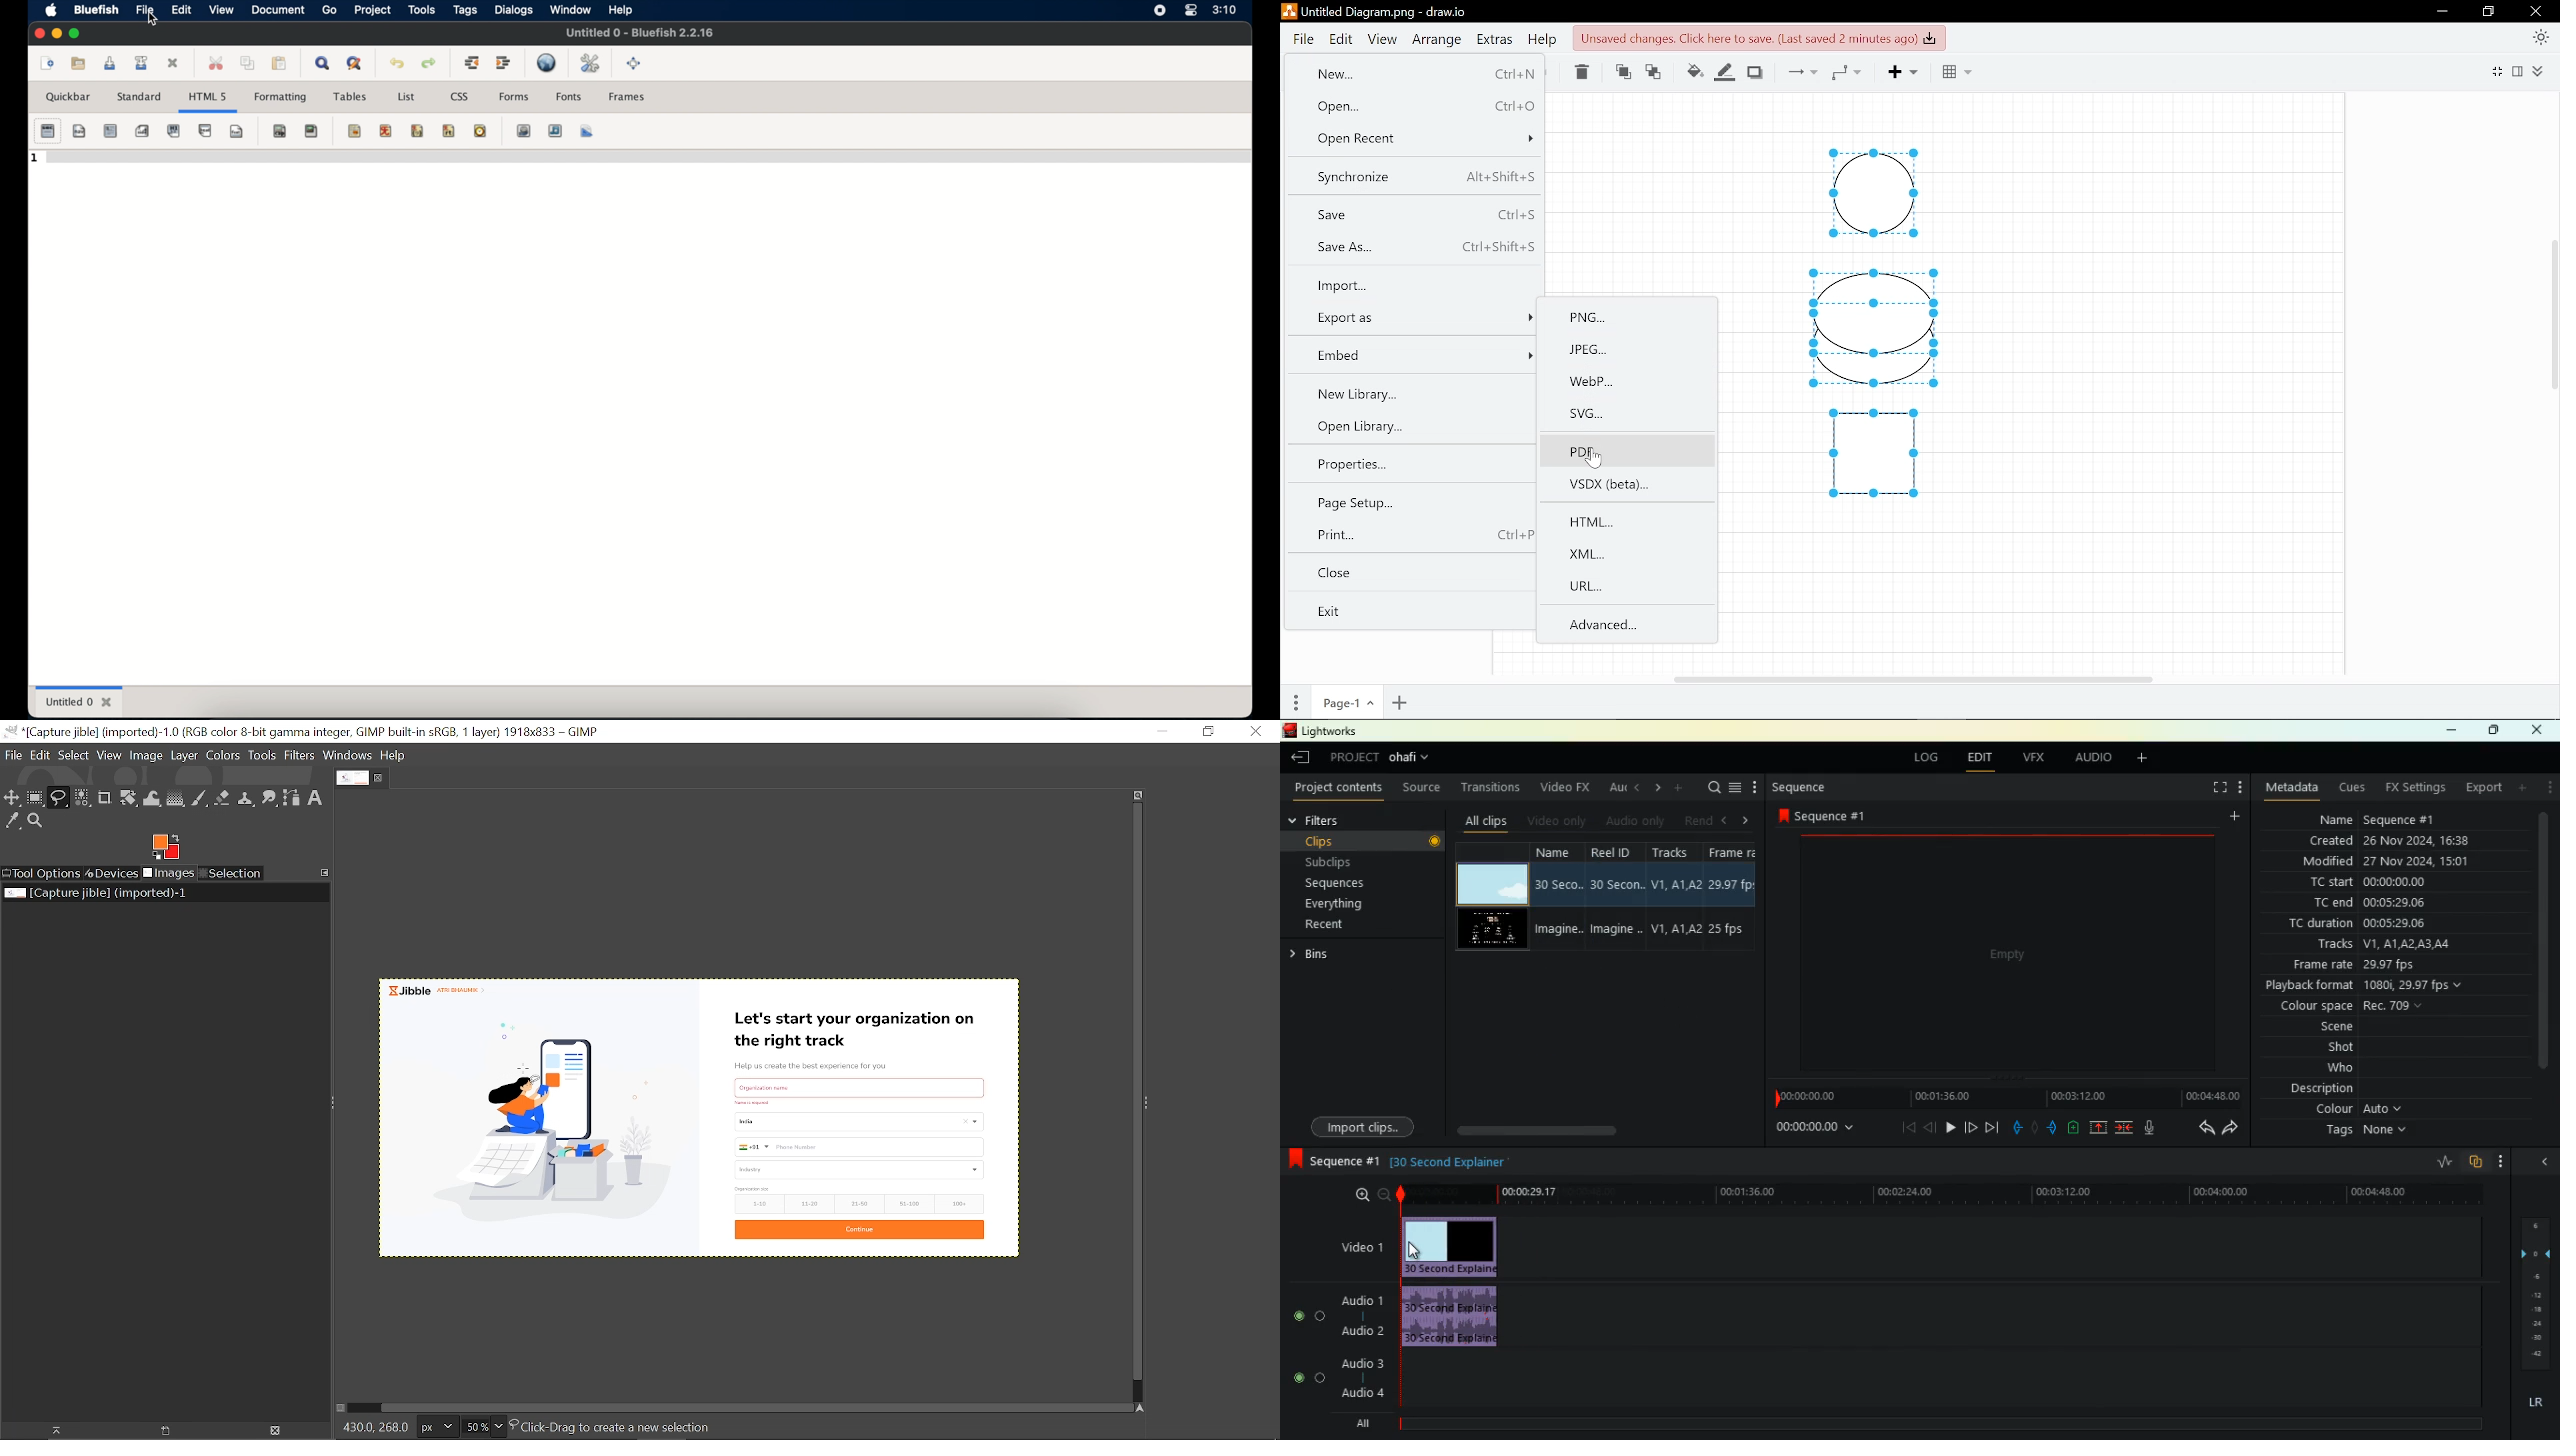 Image resolution: width=2576 pixels, height=1456 pixels. Describe the element at coordinates (1558, 820) in the screenshot. I see `video only` at that location.